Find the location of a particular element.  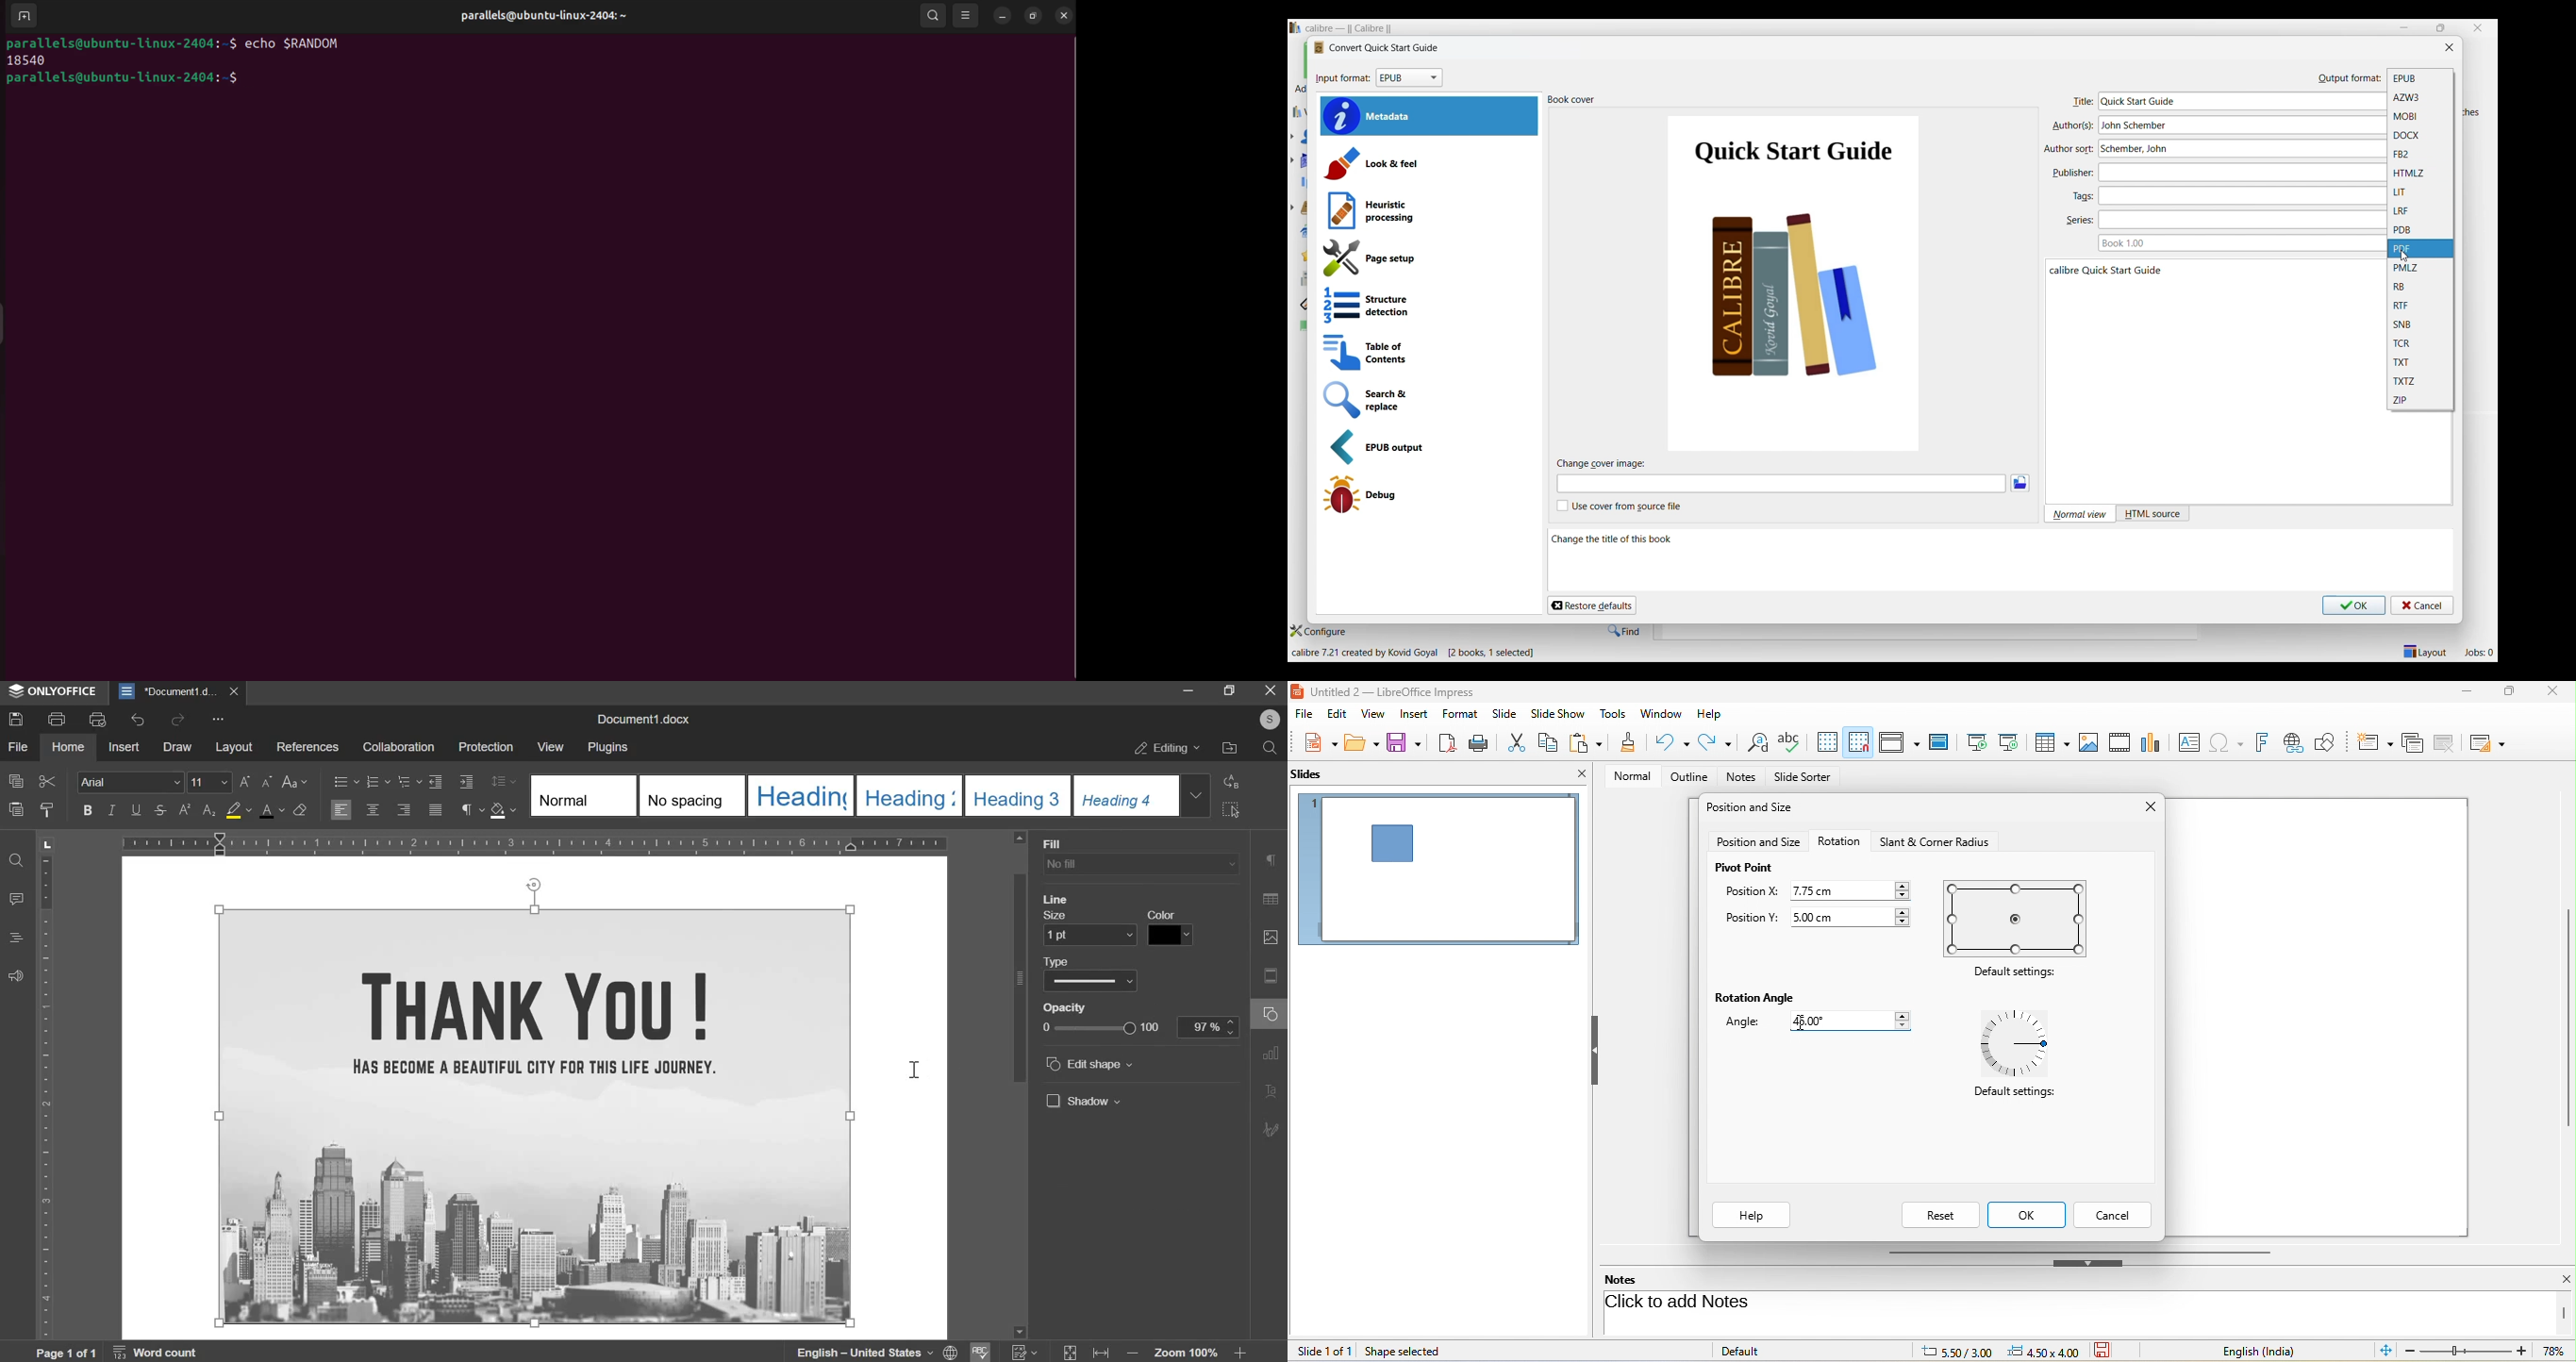

Heading 4 is located at coordinates (1124, 796).